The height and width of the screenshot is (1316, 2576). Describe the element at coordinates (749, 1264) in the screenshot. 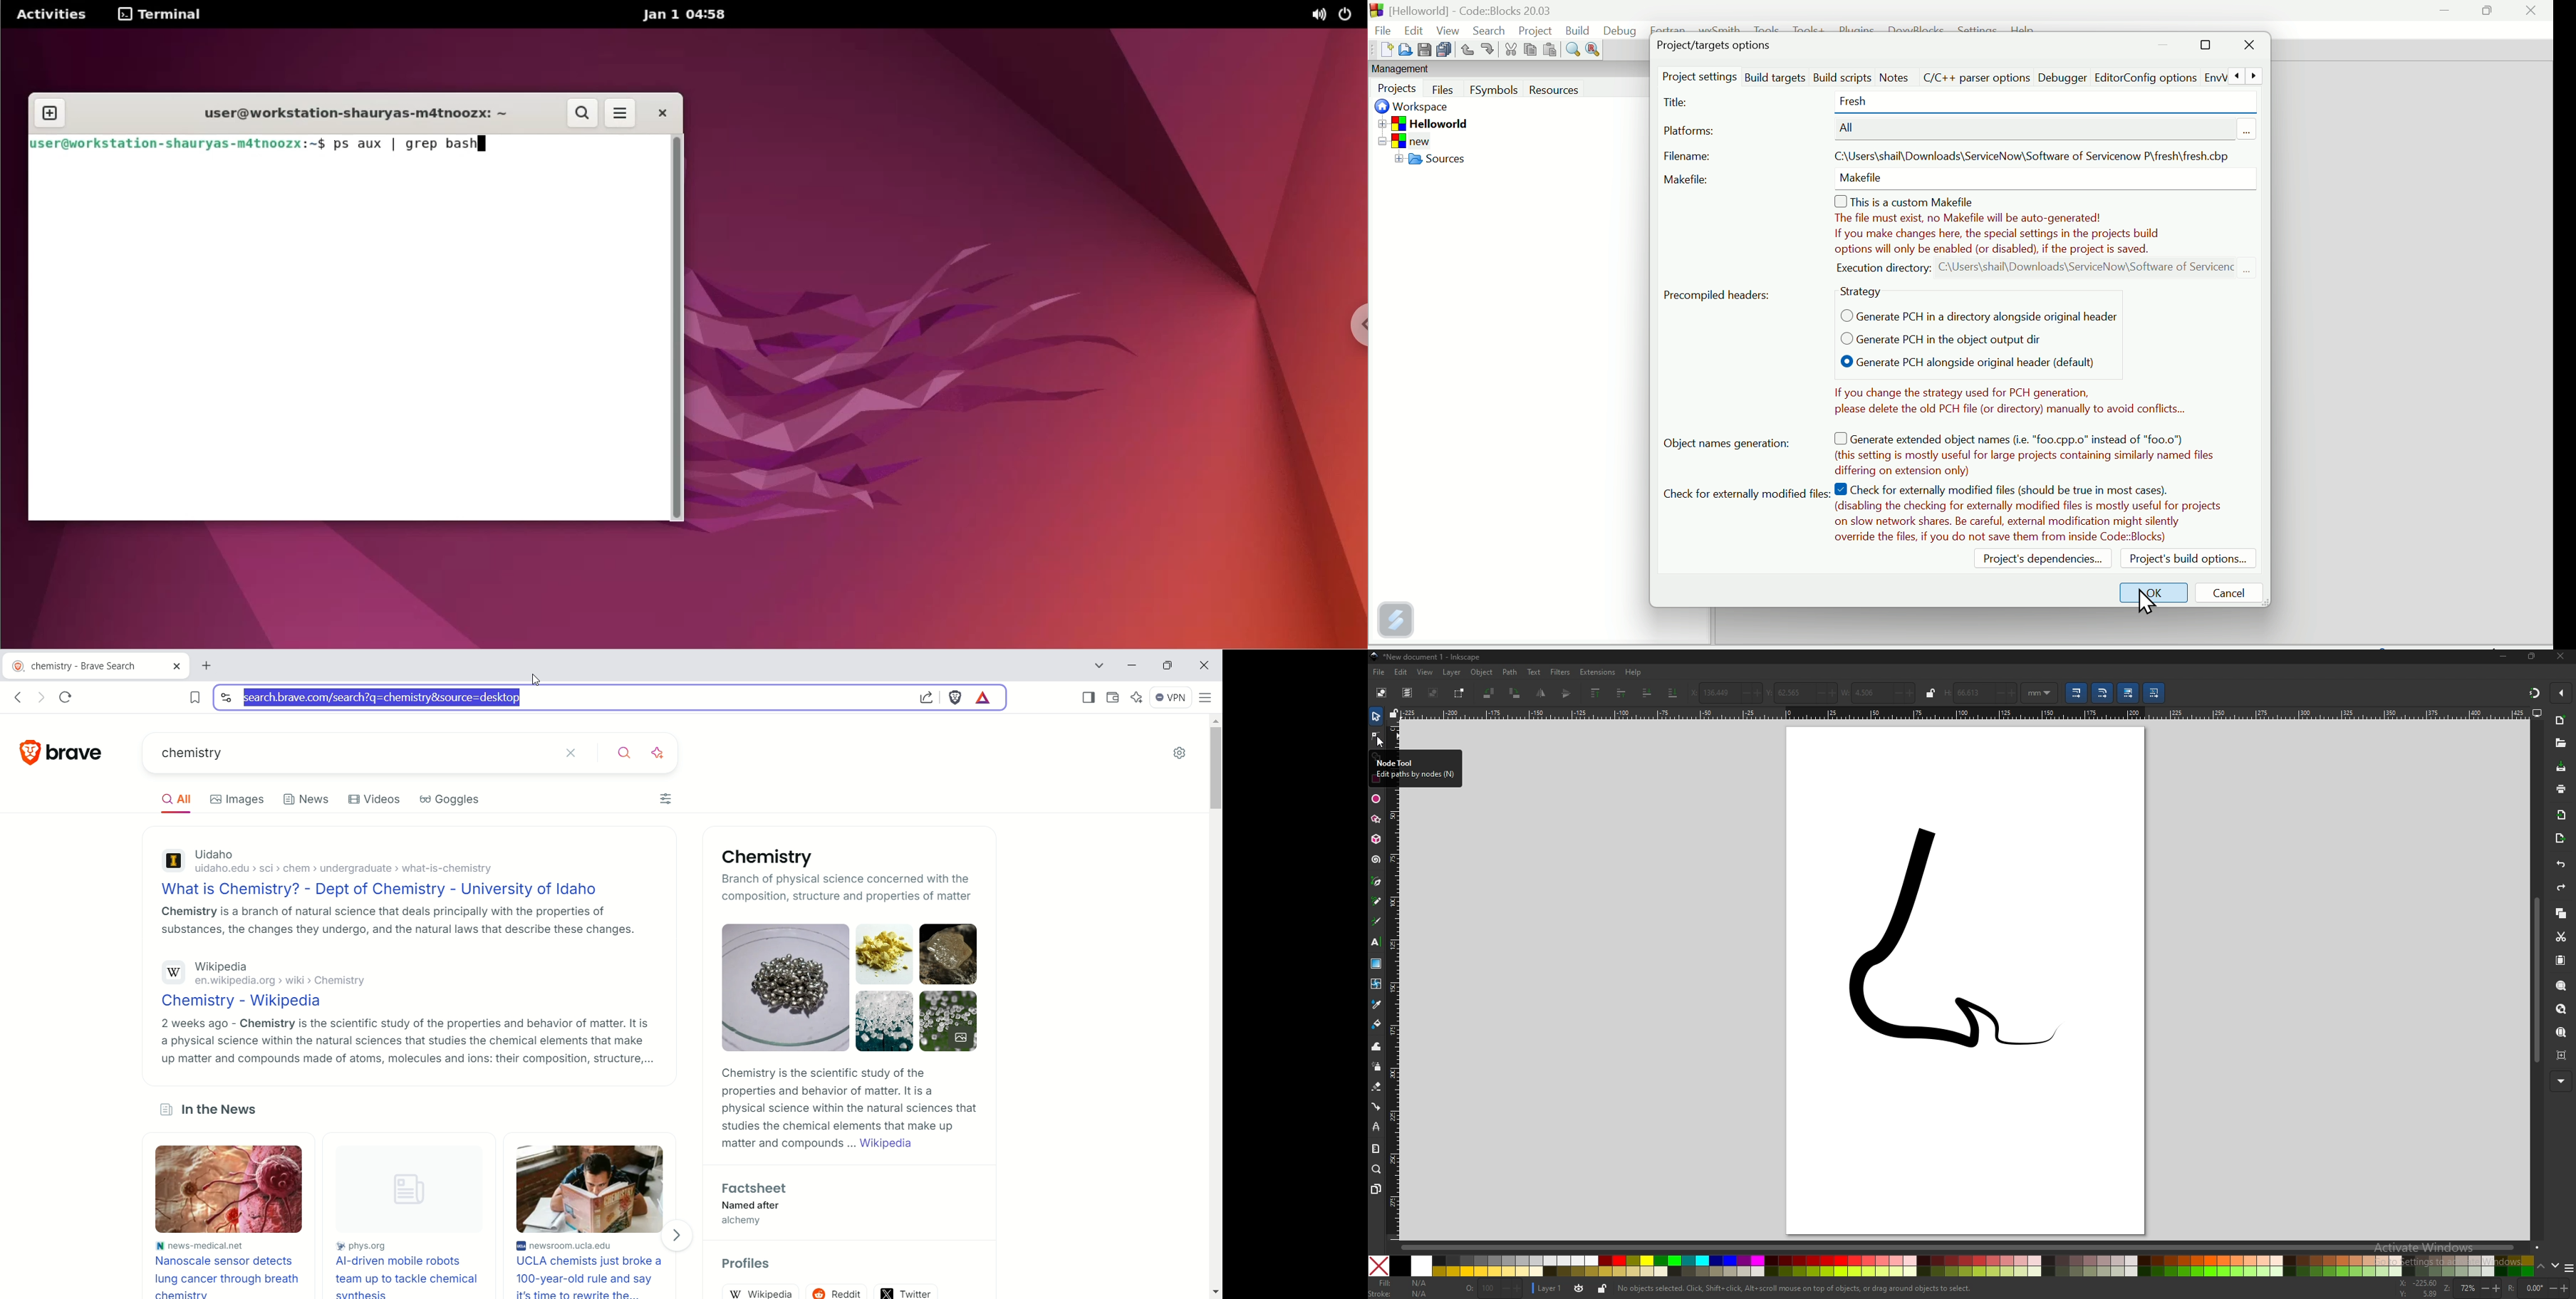

I see `profiles` at that location.